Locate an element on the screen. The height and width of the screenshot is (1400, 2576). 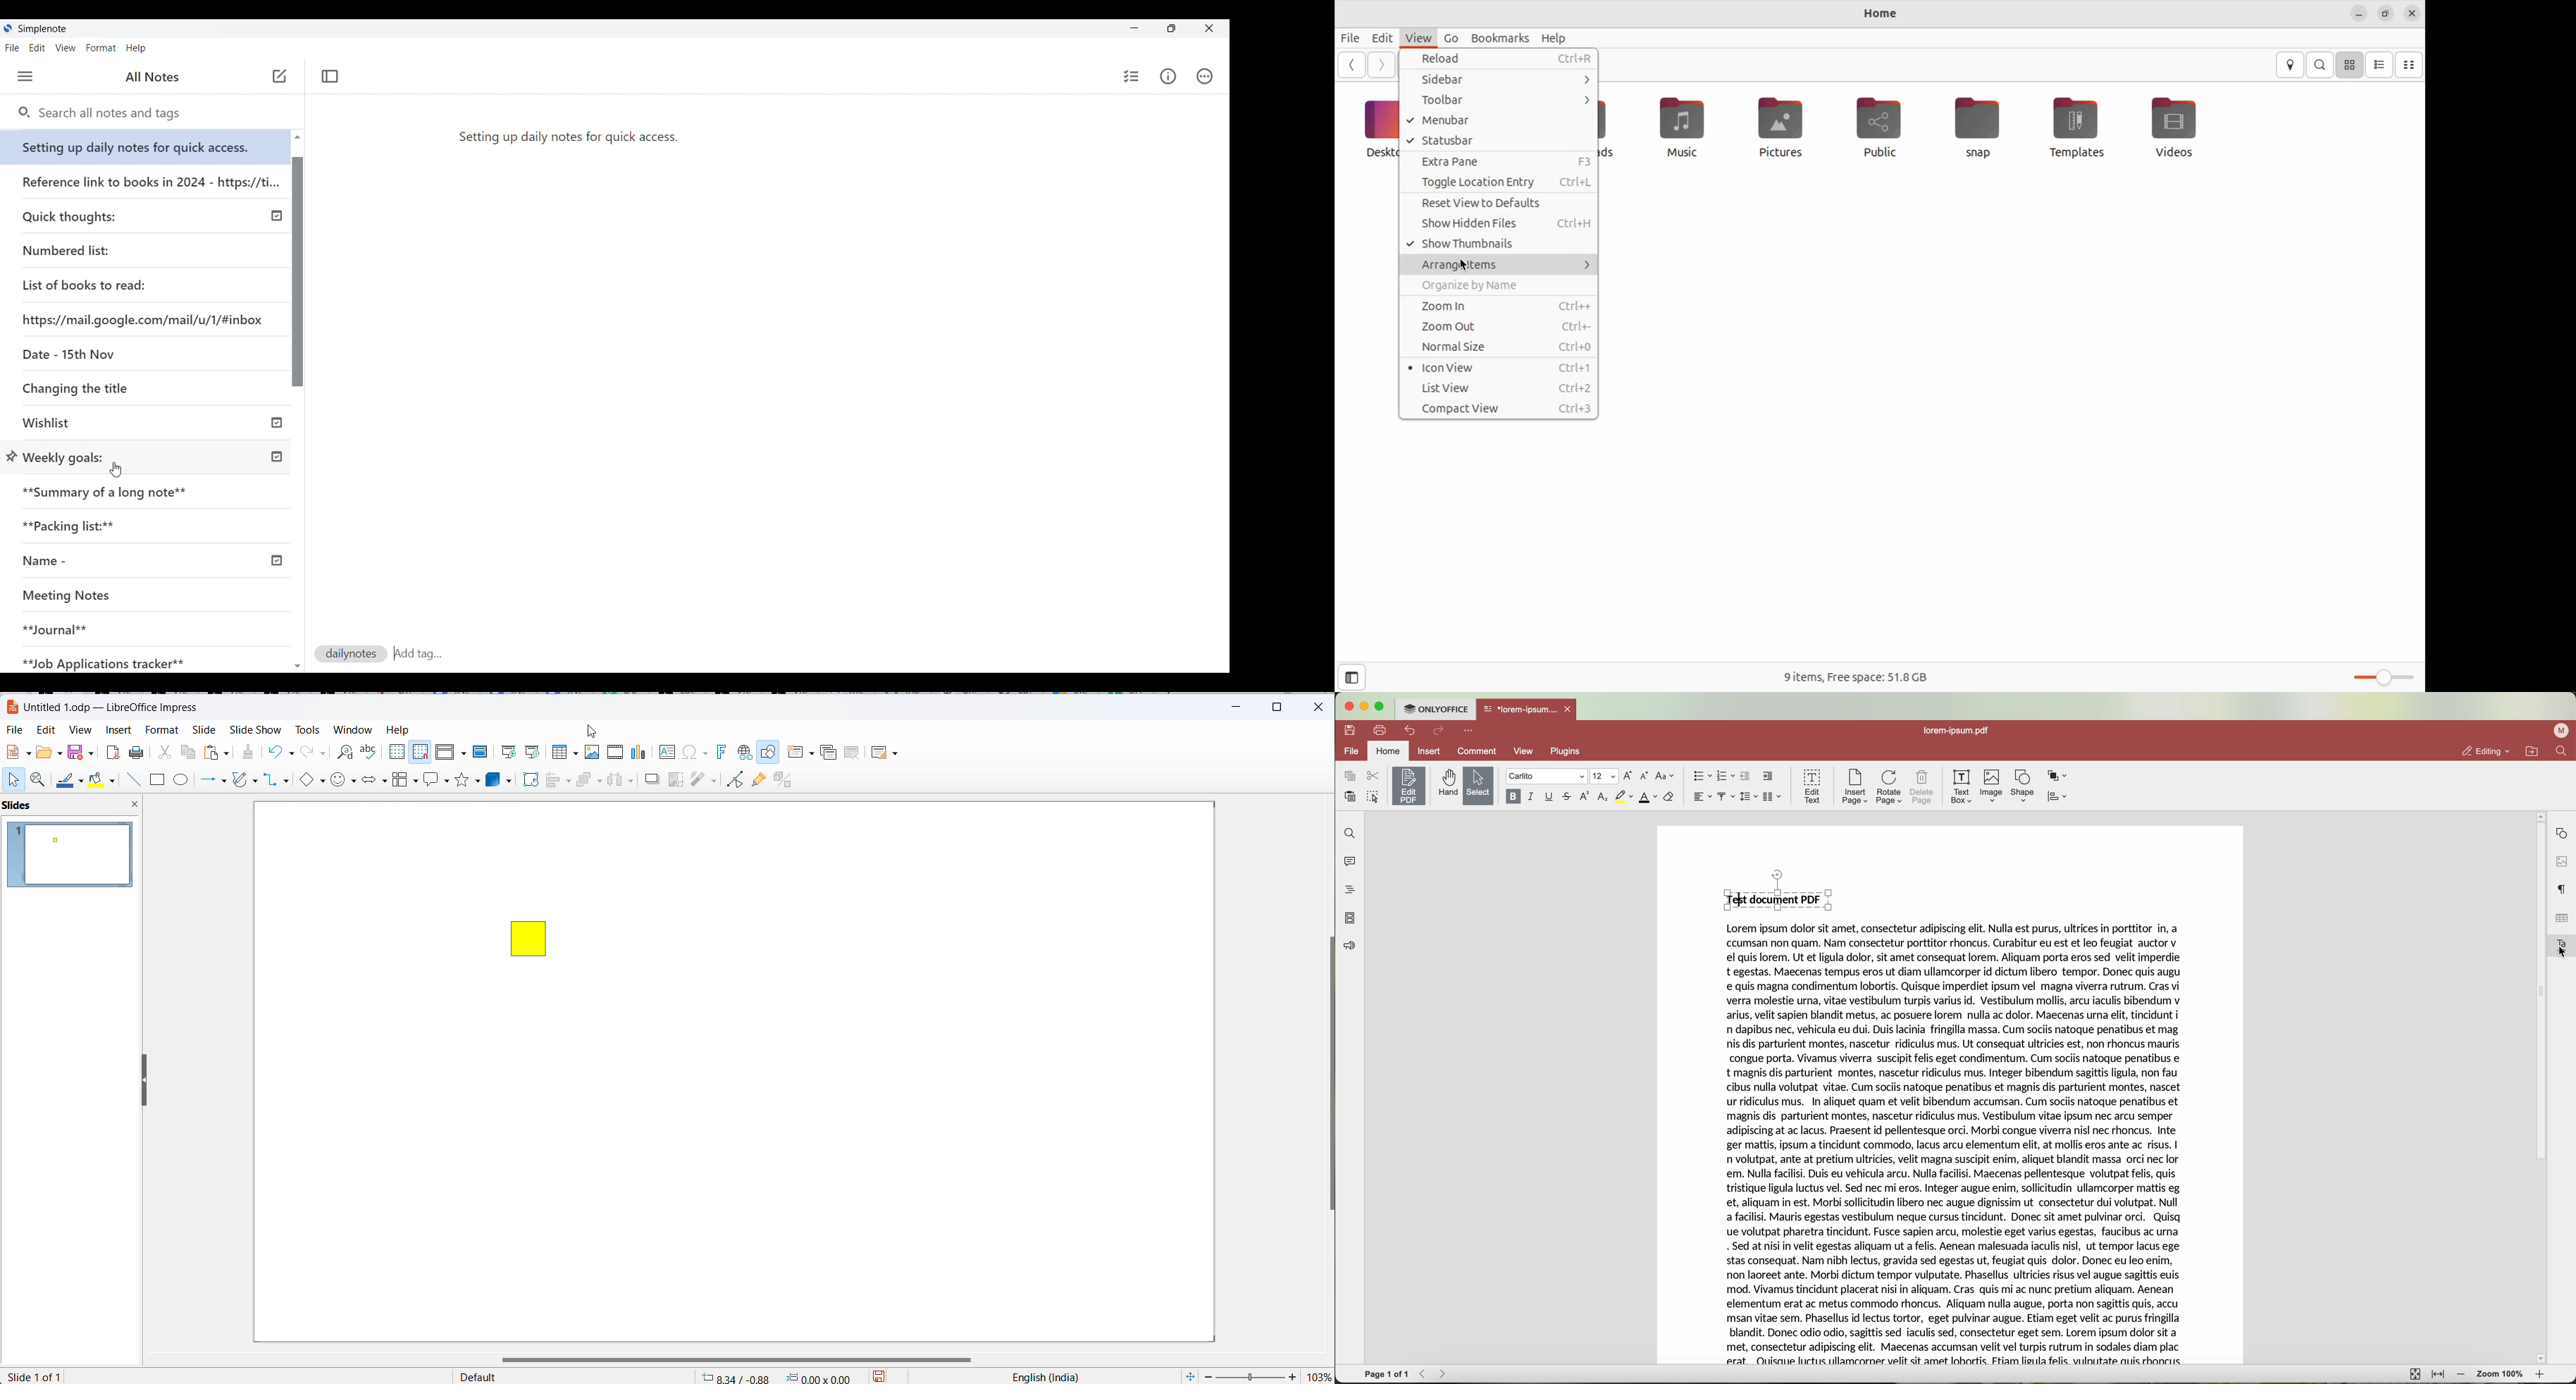
Job Application tracker is located at coordinates (110, 661).